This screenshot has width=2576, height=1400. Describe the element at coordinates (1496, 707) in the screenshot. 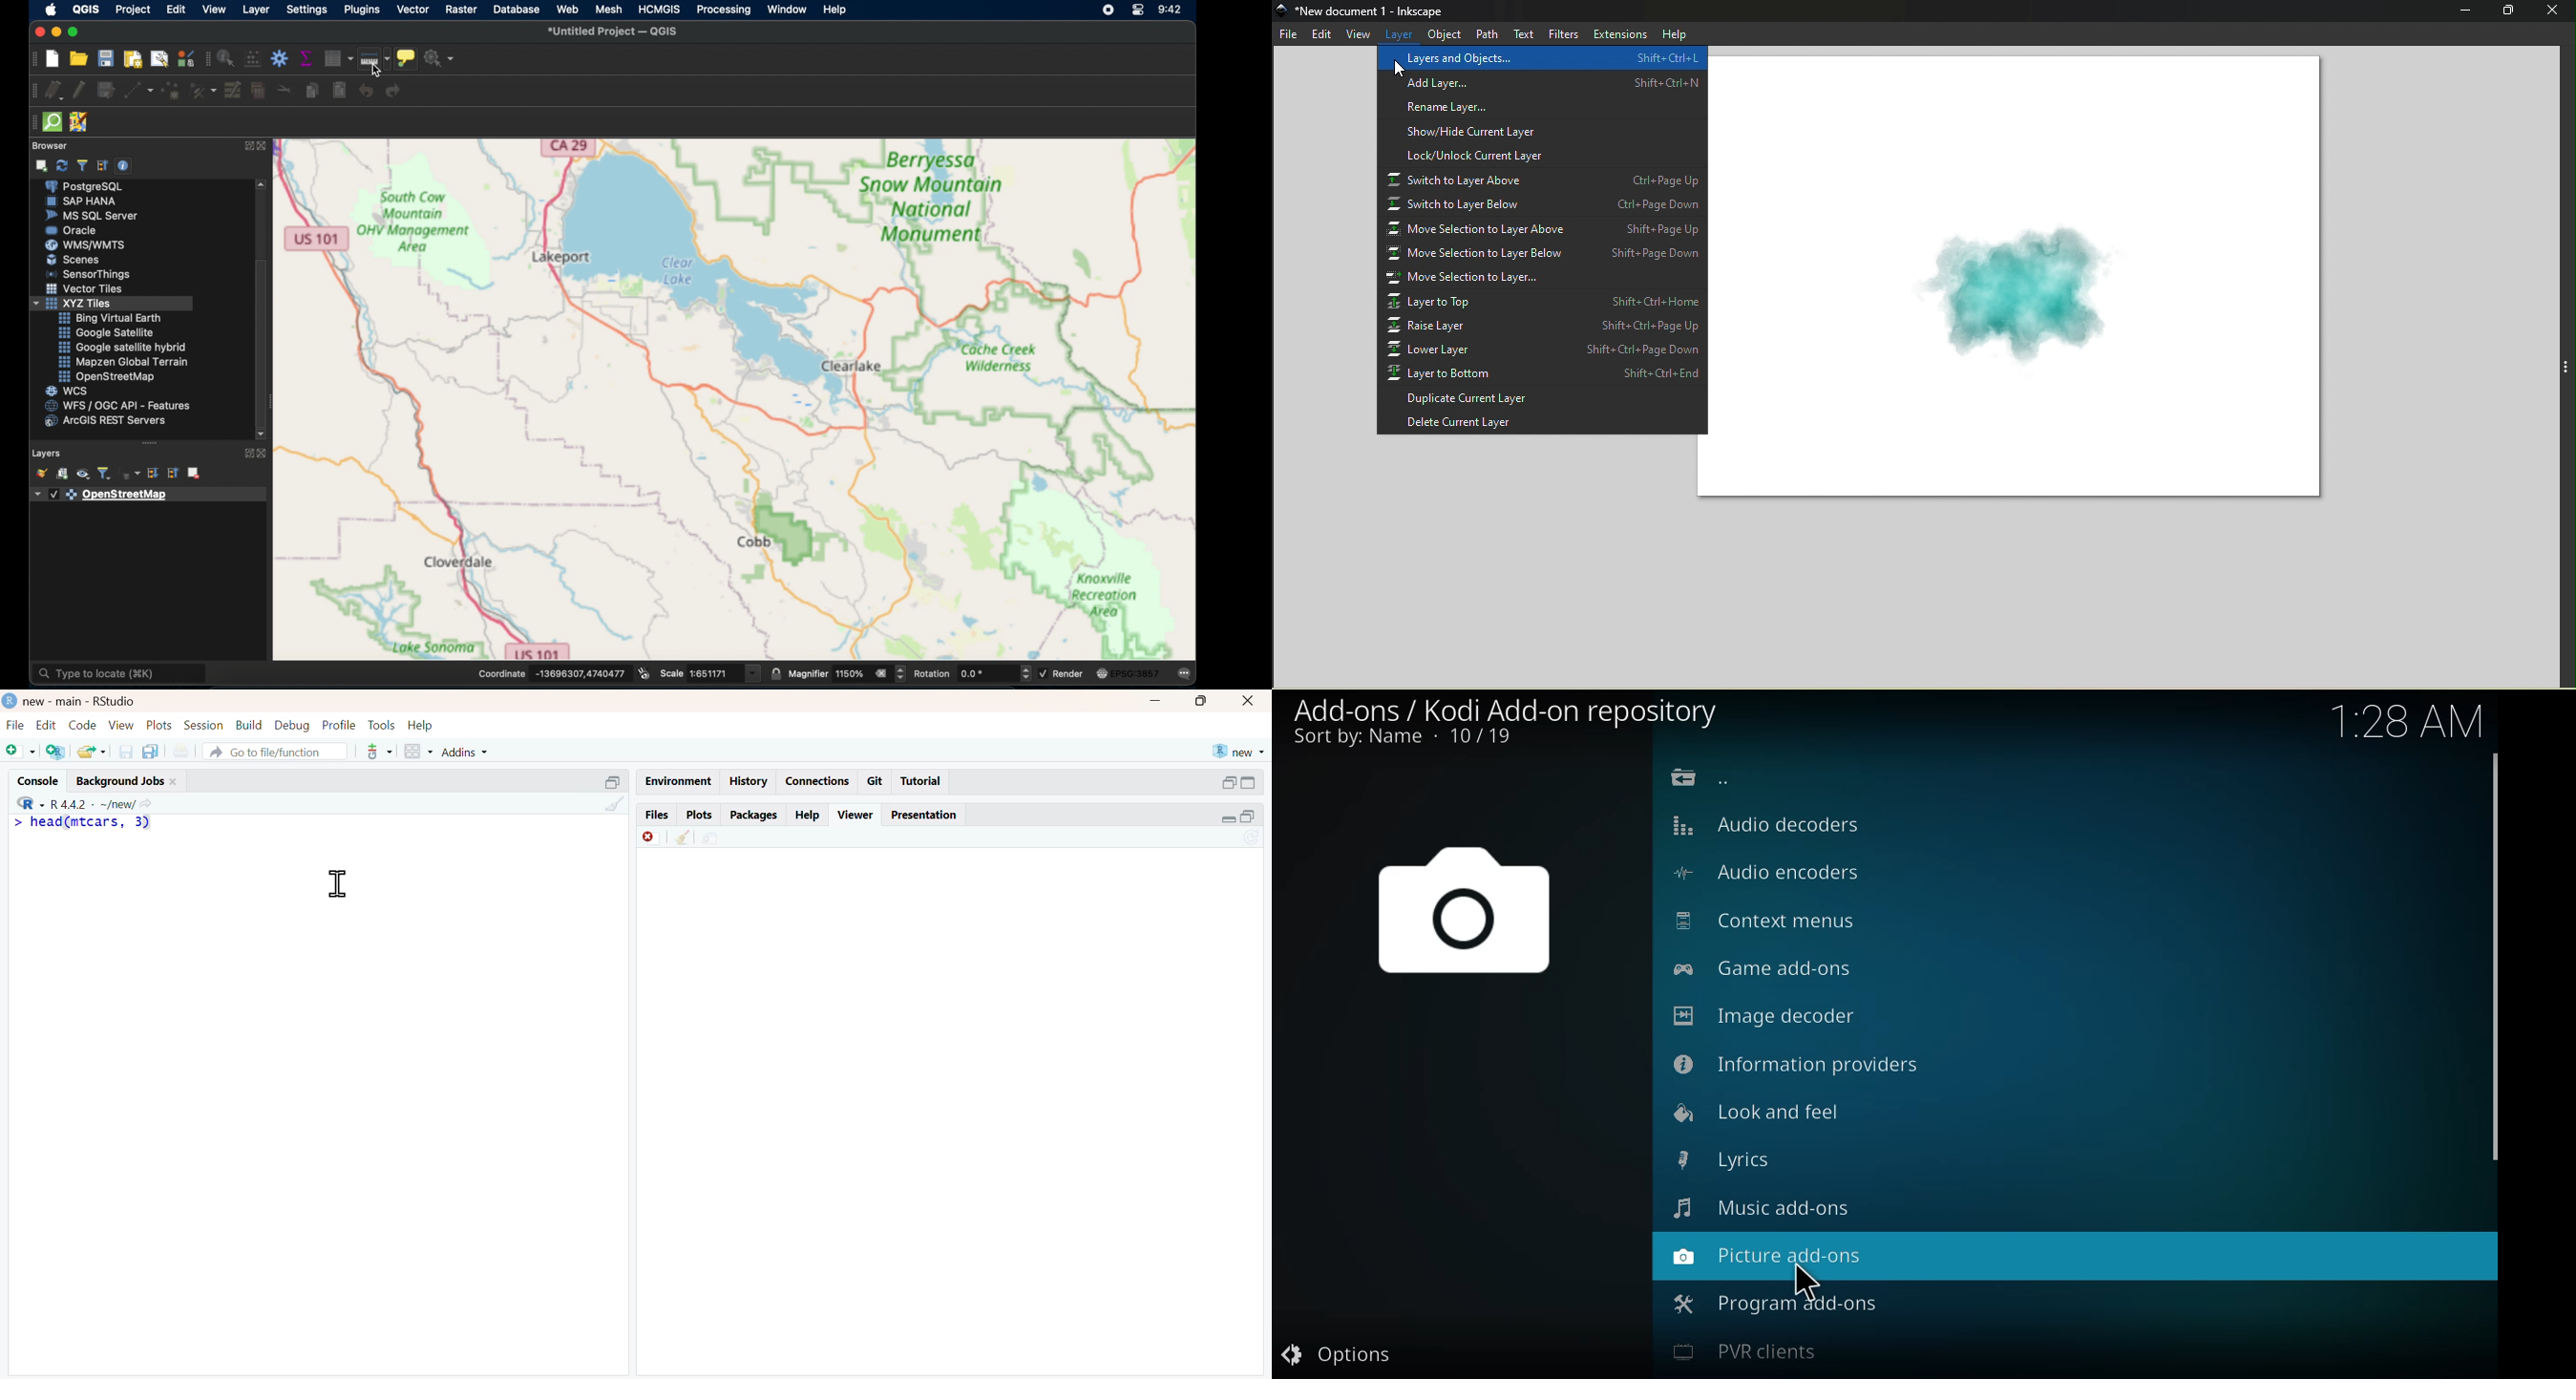

I see `add-ons` at that location.